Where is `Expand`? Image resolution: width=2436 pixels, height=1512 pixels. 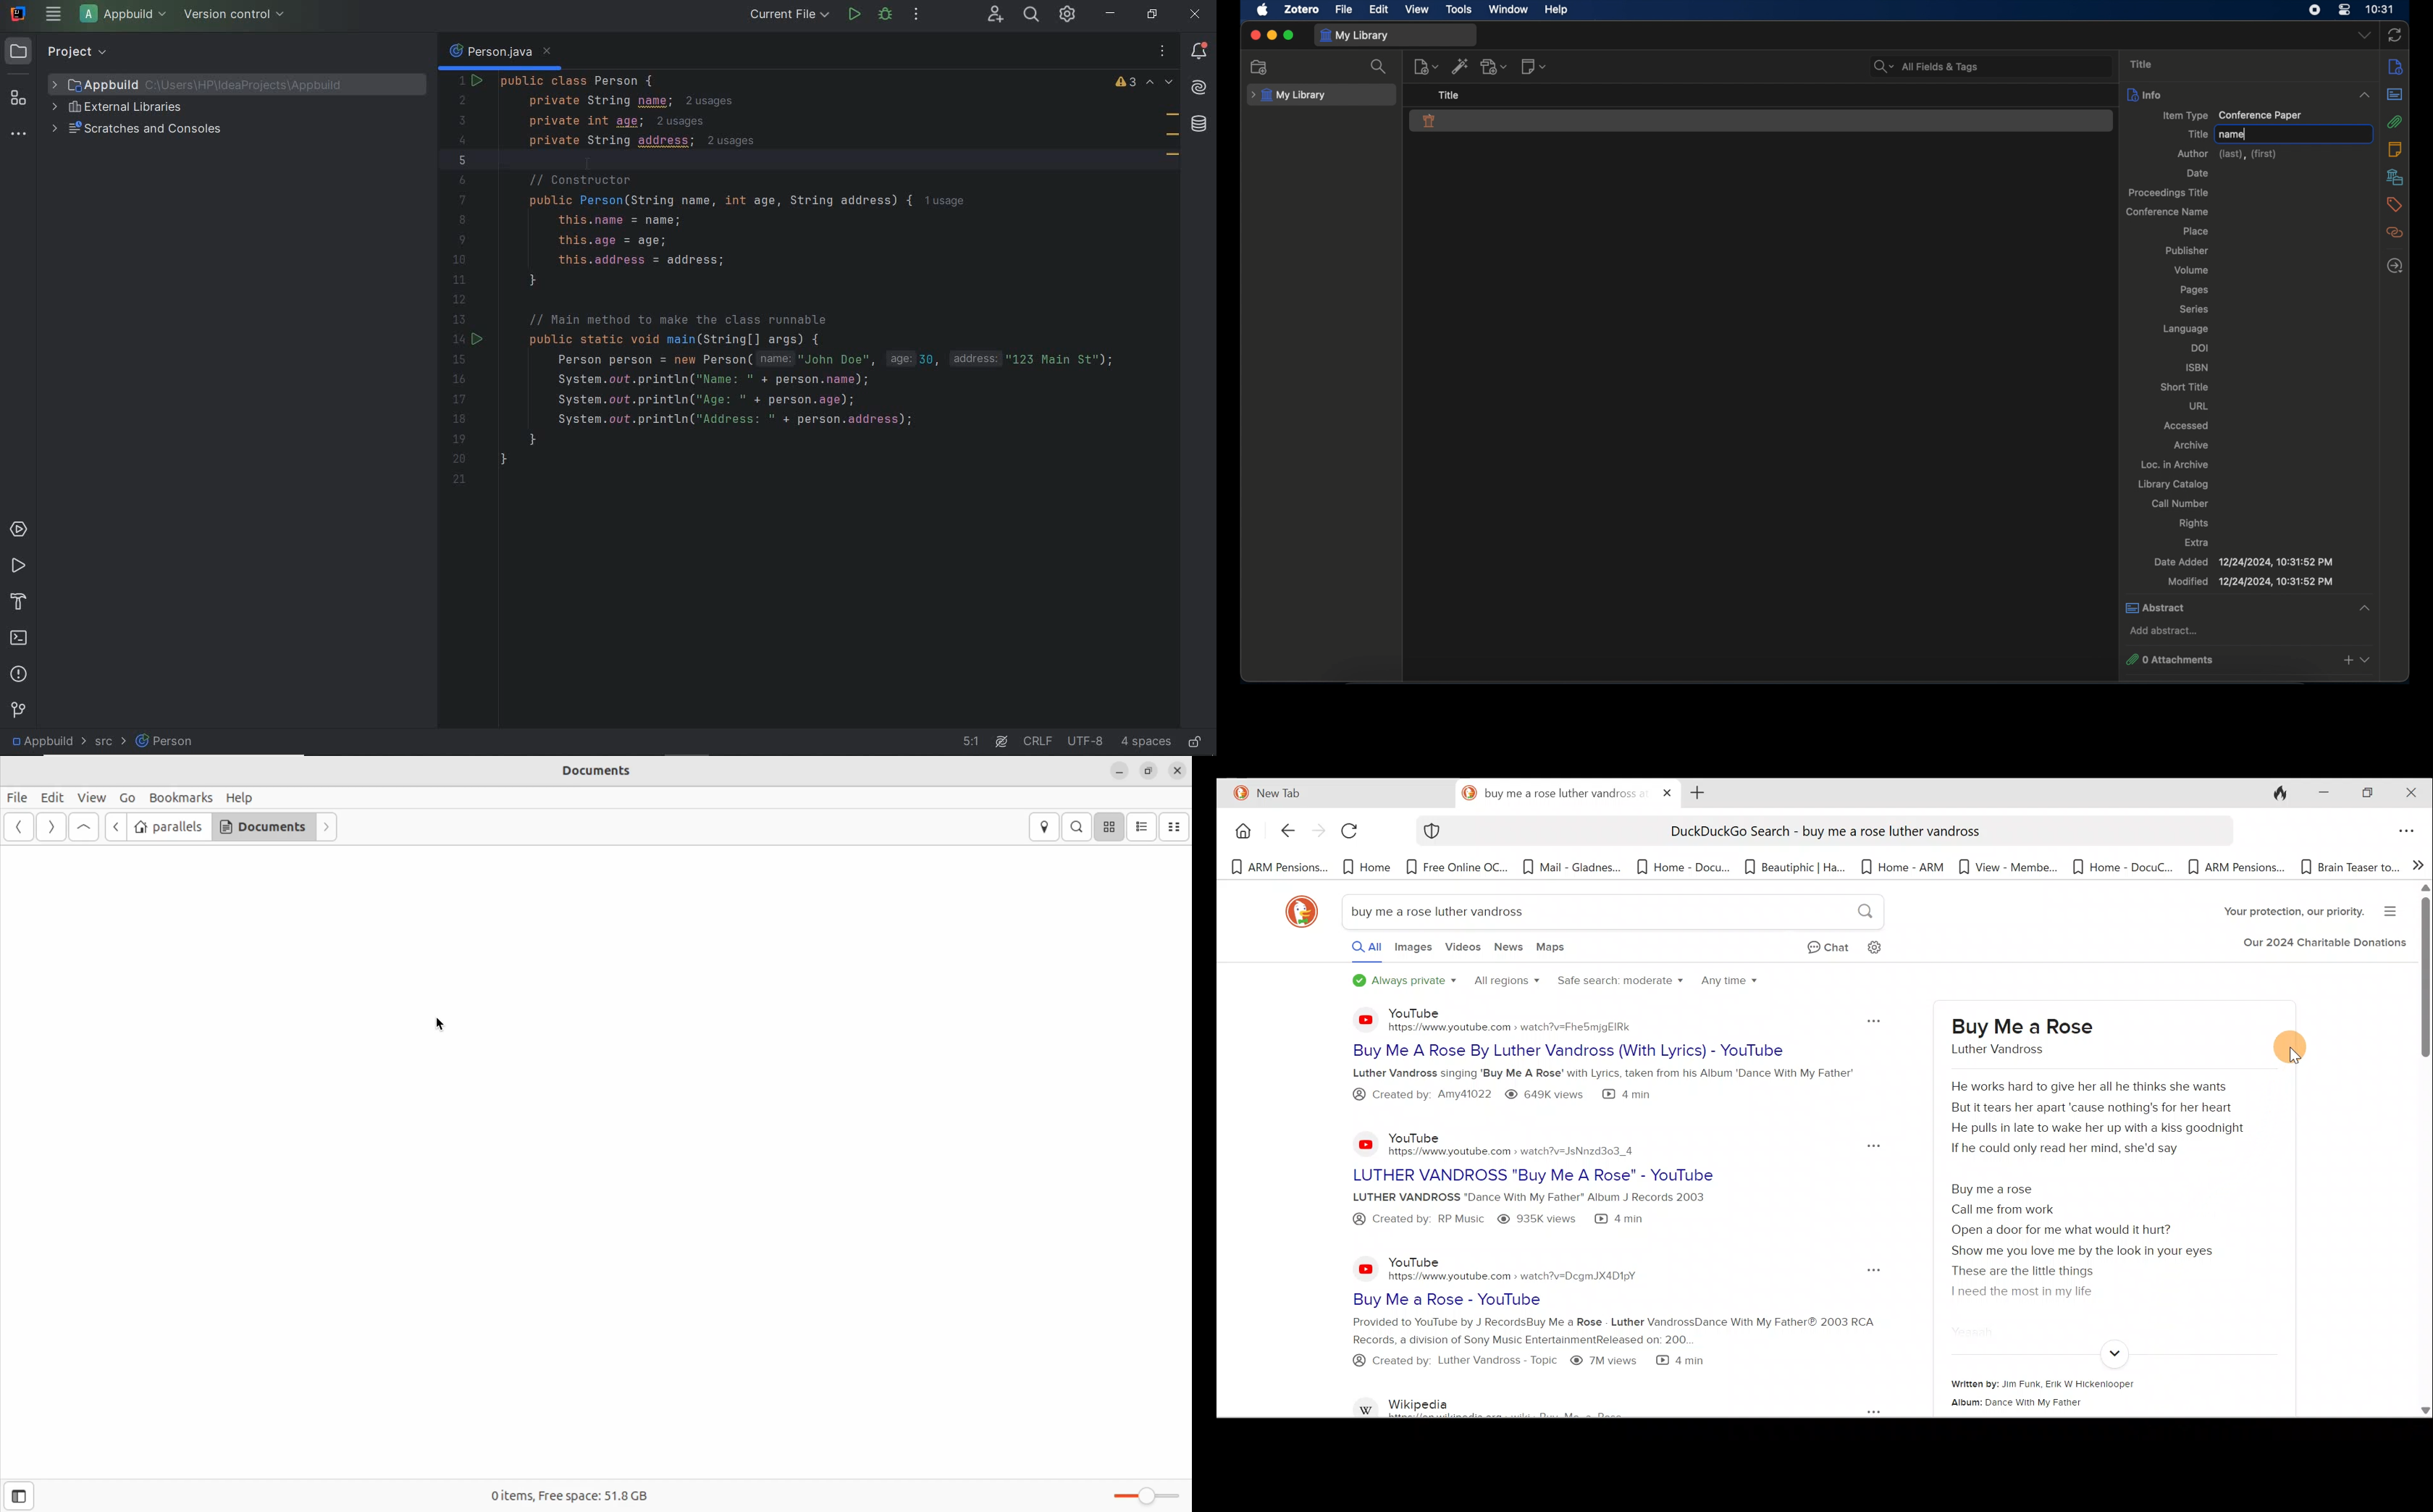 Expand is located at coordinates (2112, 1354).